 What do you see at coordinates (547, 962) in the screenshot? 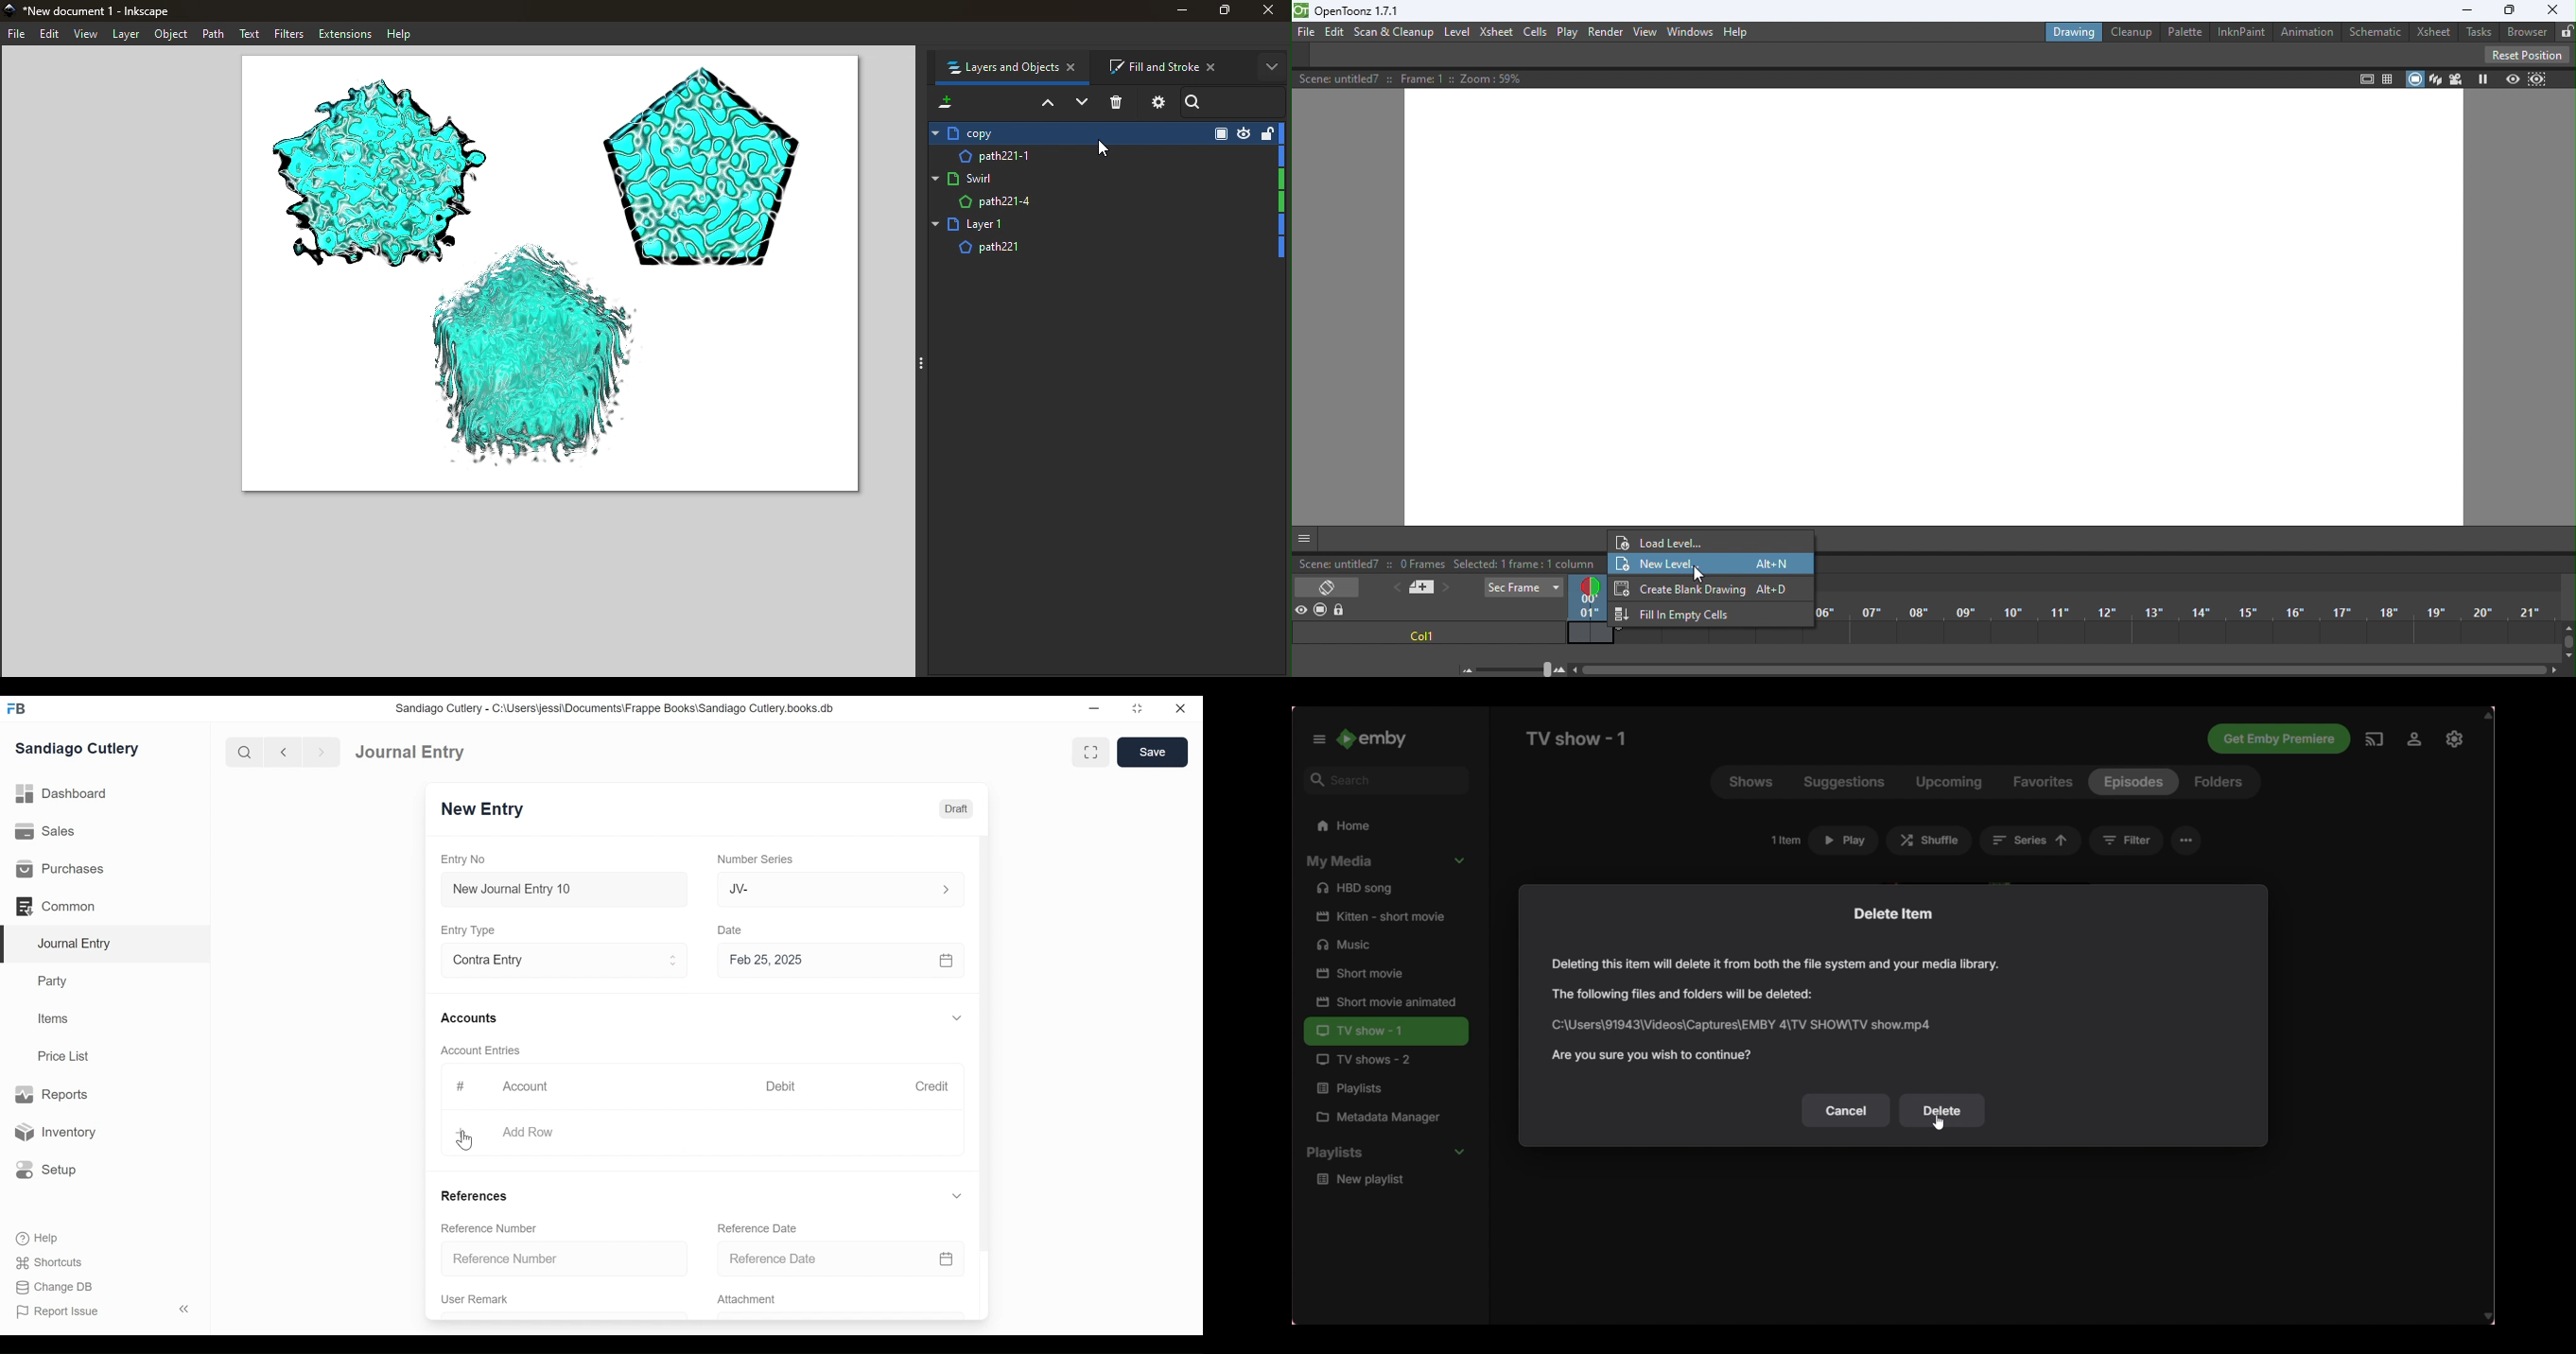
I see `Contra Entry` at bounding box center [547, 962].